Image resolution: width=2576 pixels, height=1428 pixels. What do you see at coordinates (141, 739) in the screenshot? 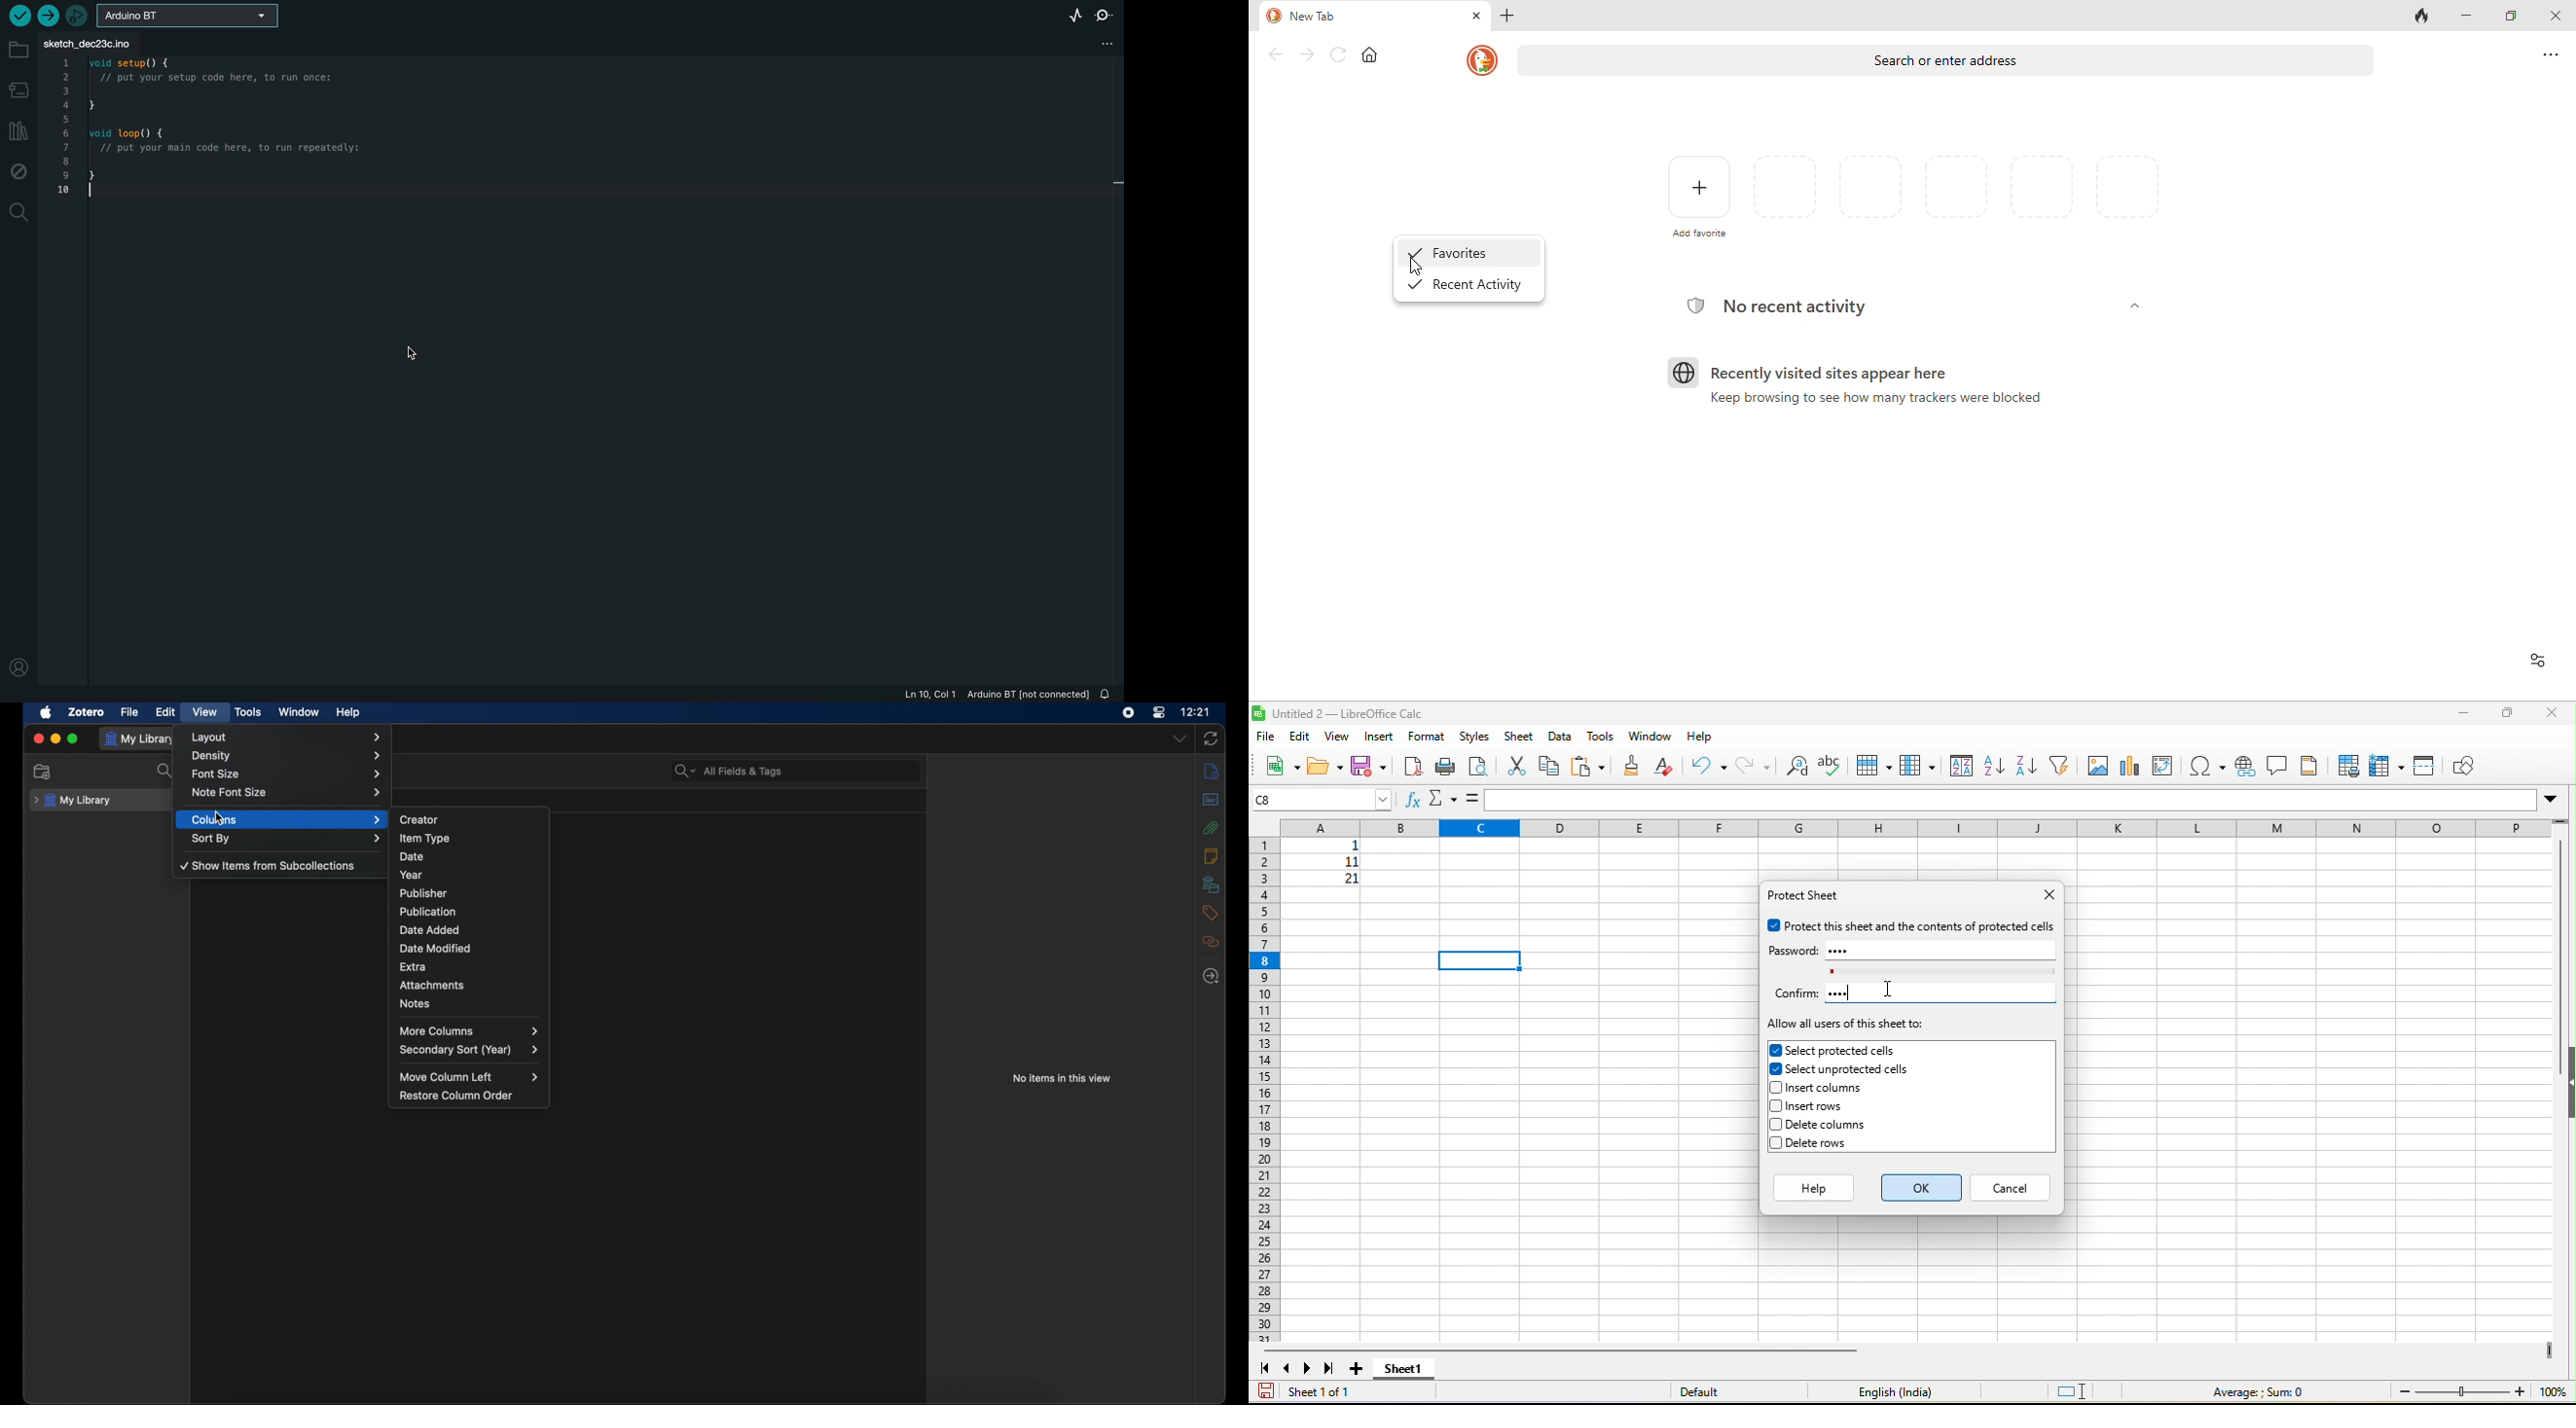
I see `my library` at bounding box center [141, 739].